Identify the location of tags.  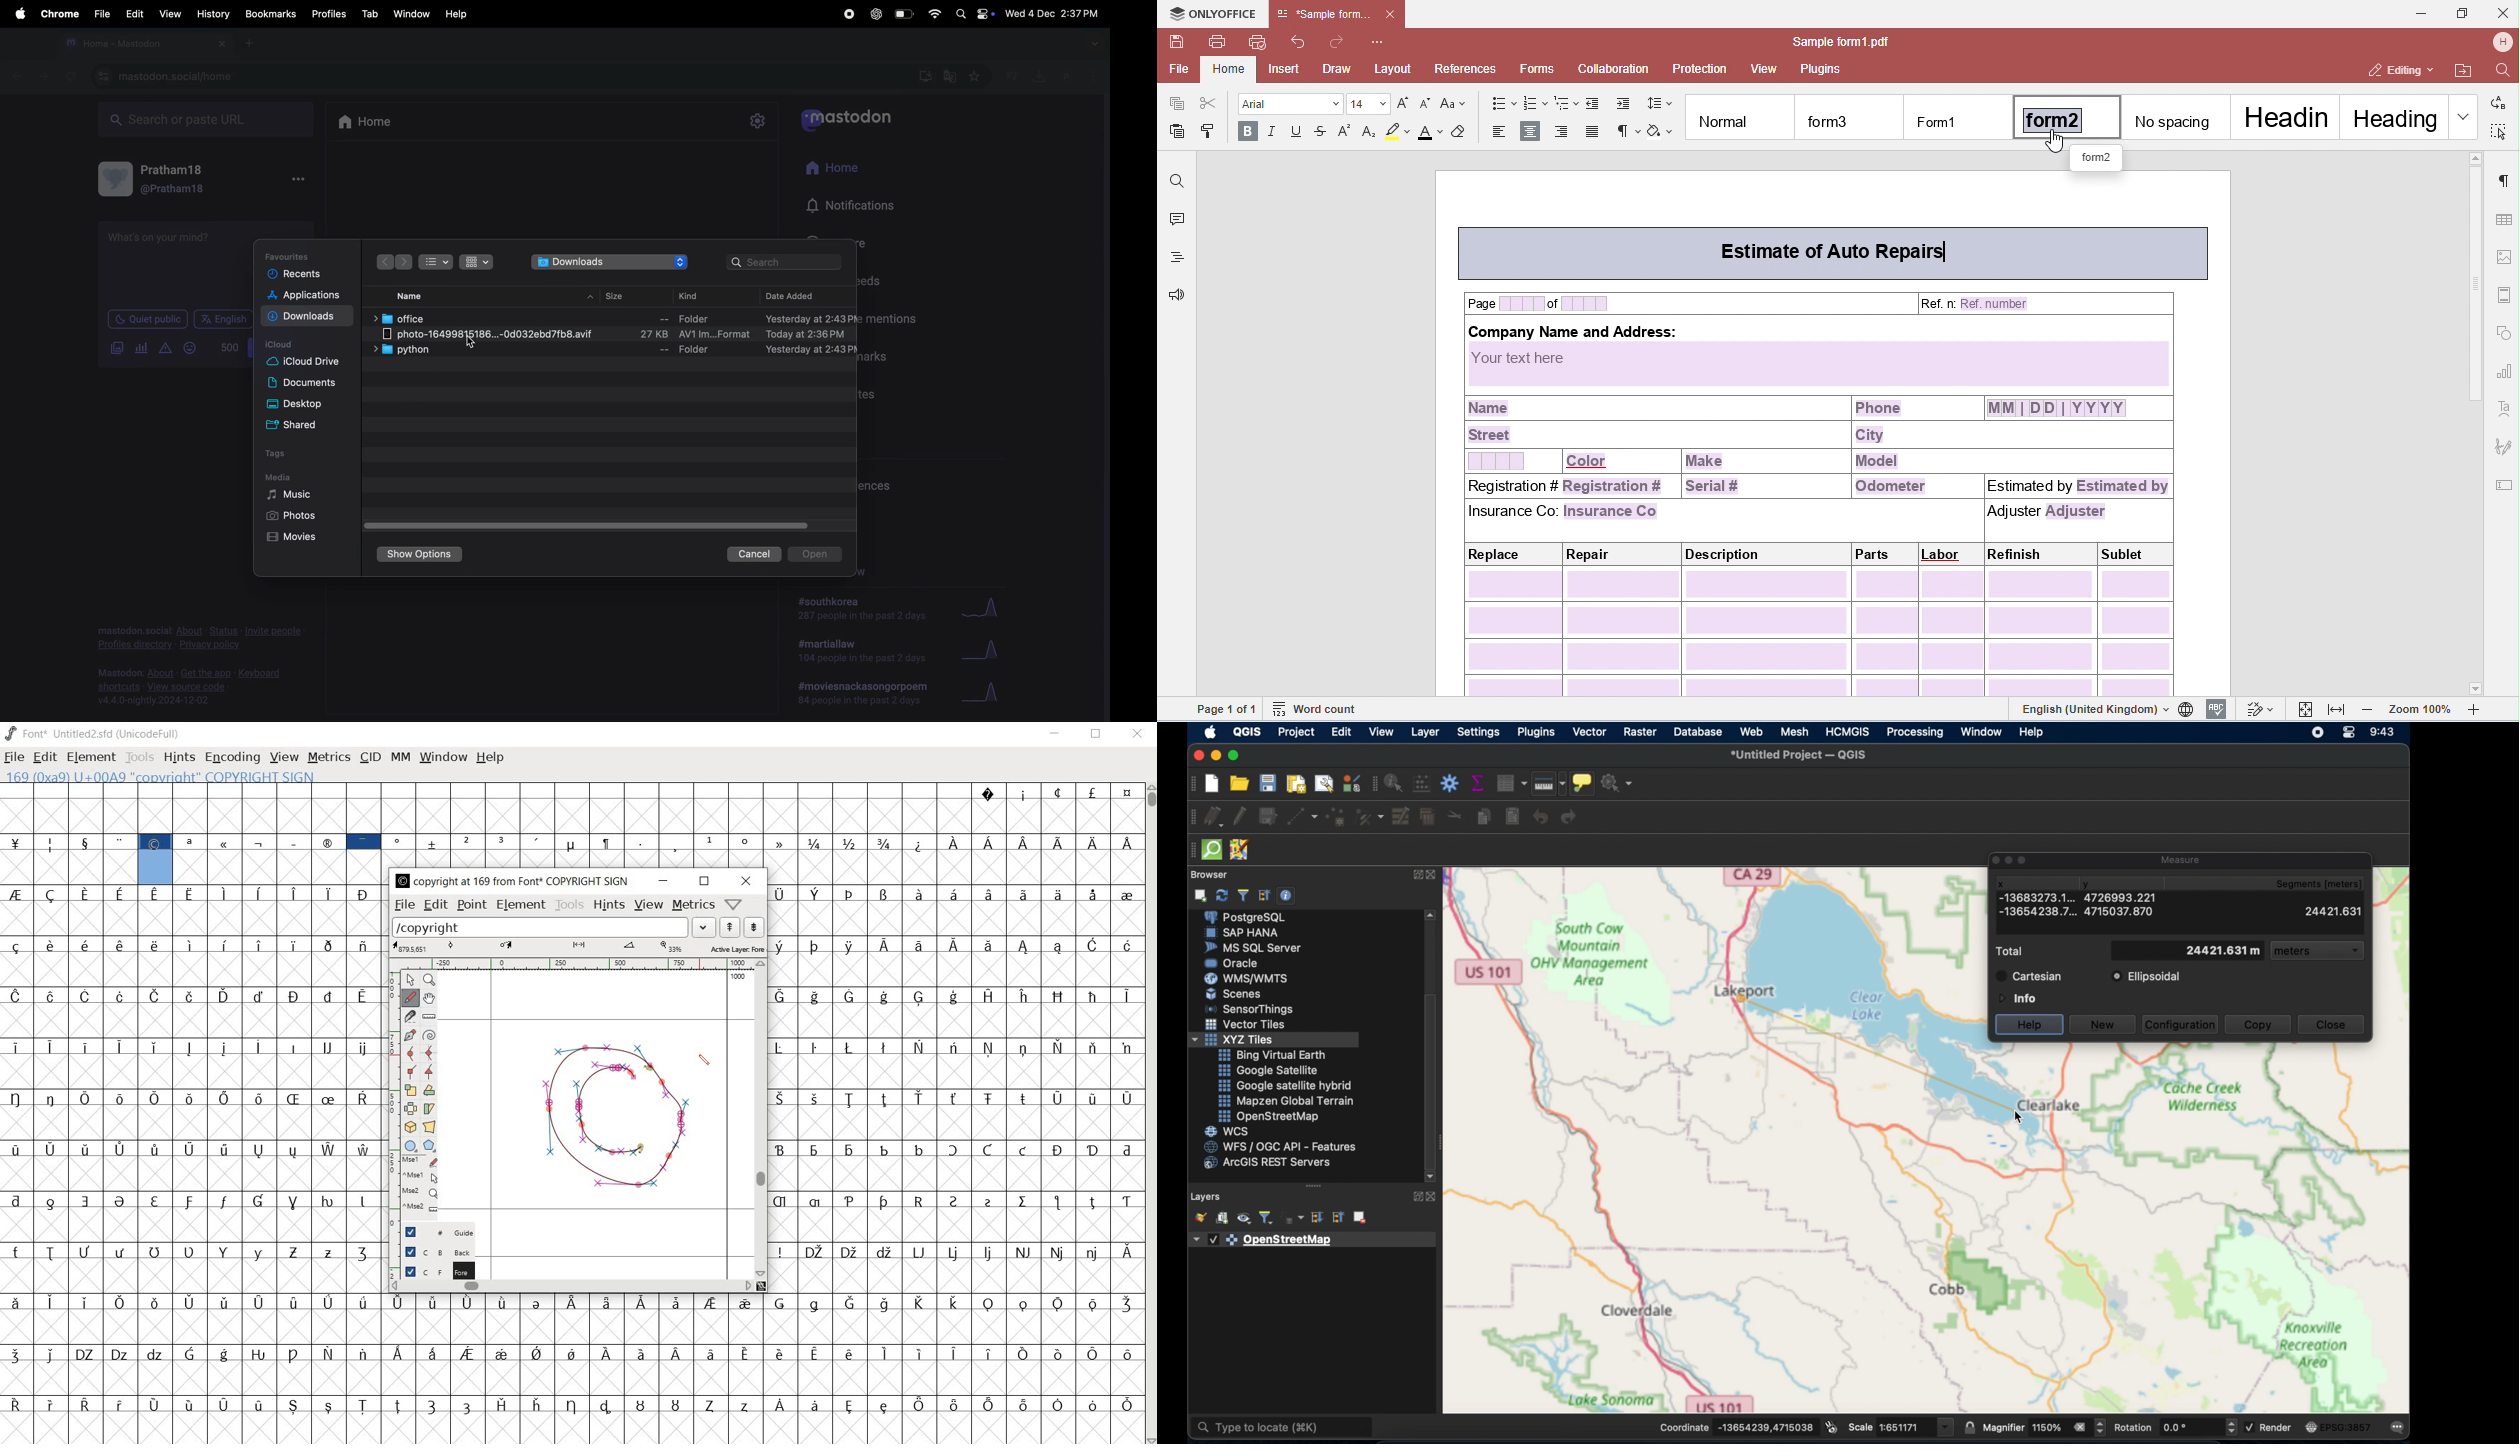
(281, 456).